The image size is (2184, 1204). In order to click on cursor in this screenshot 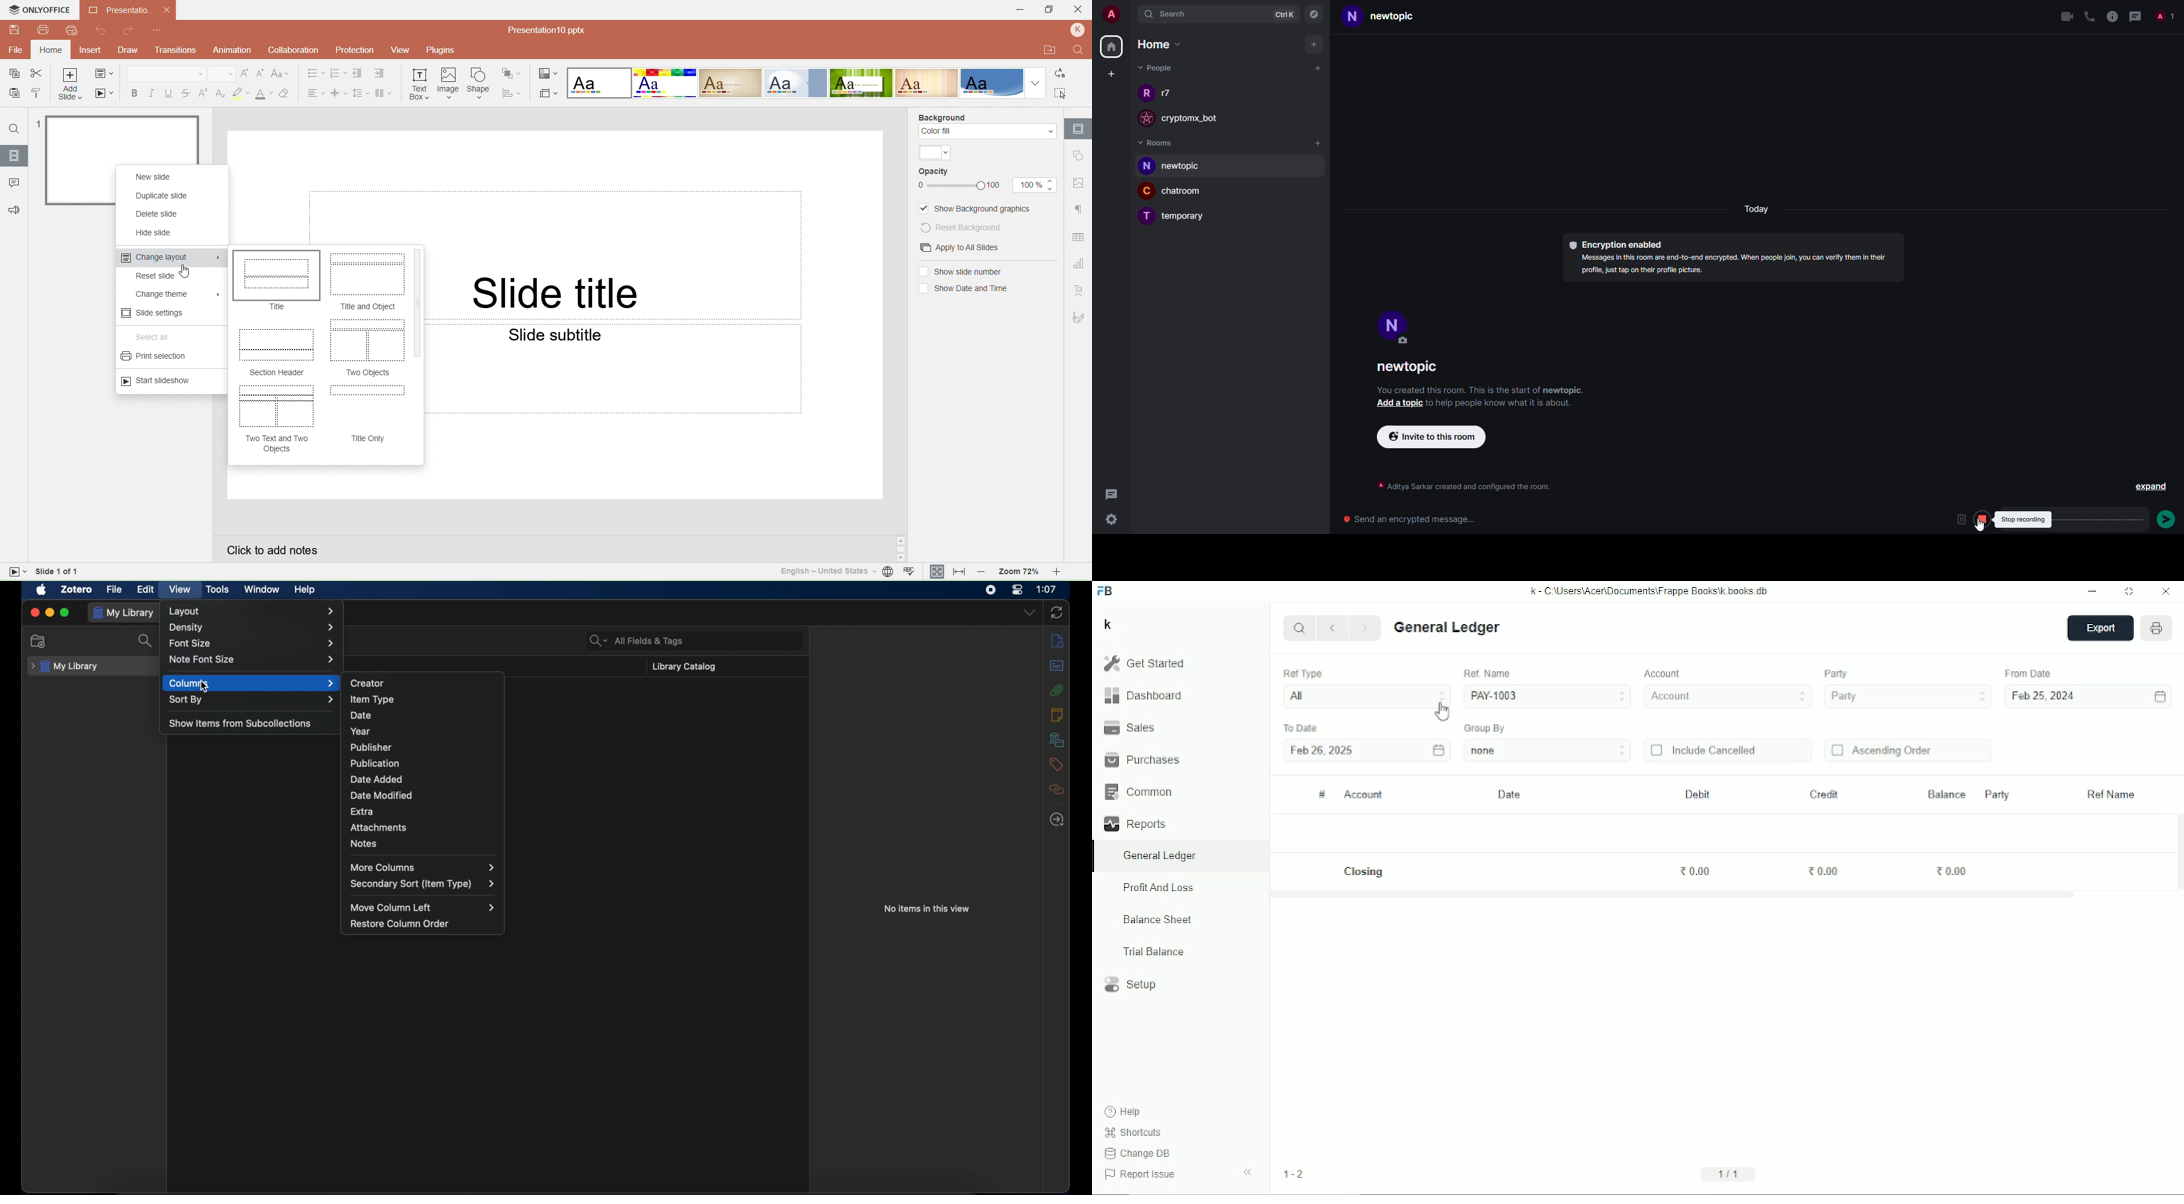, I will do `click(1982, 527)`.